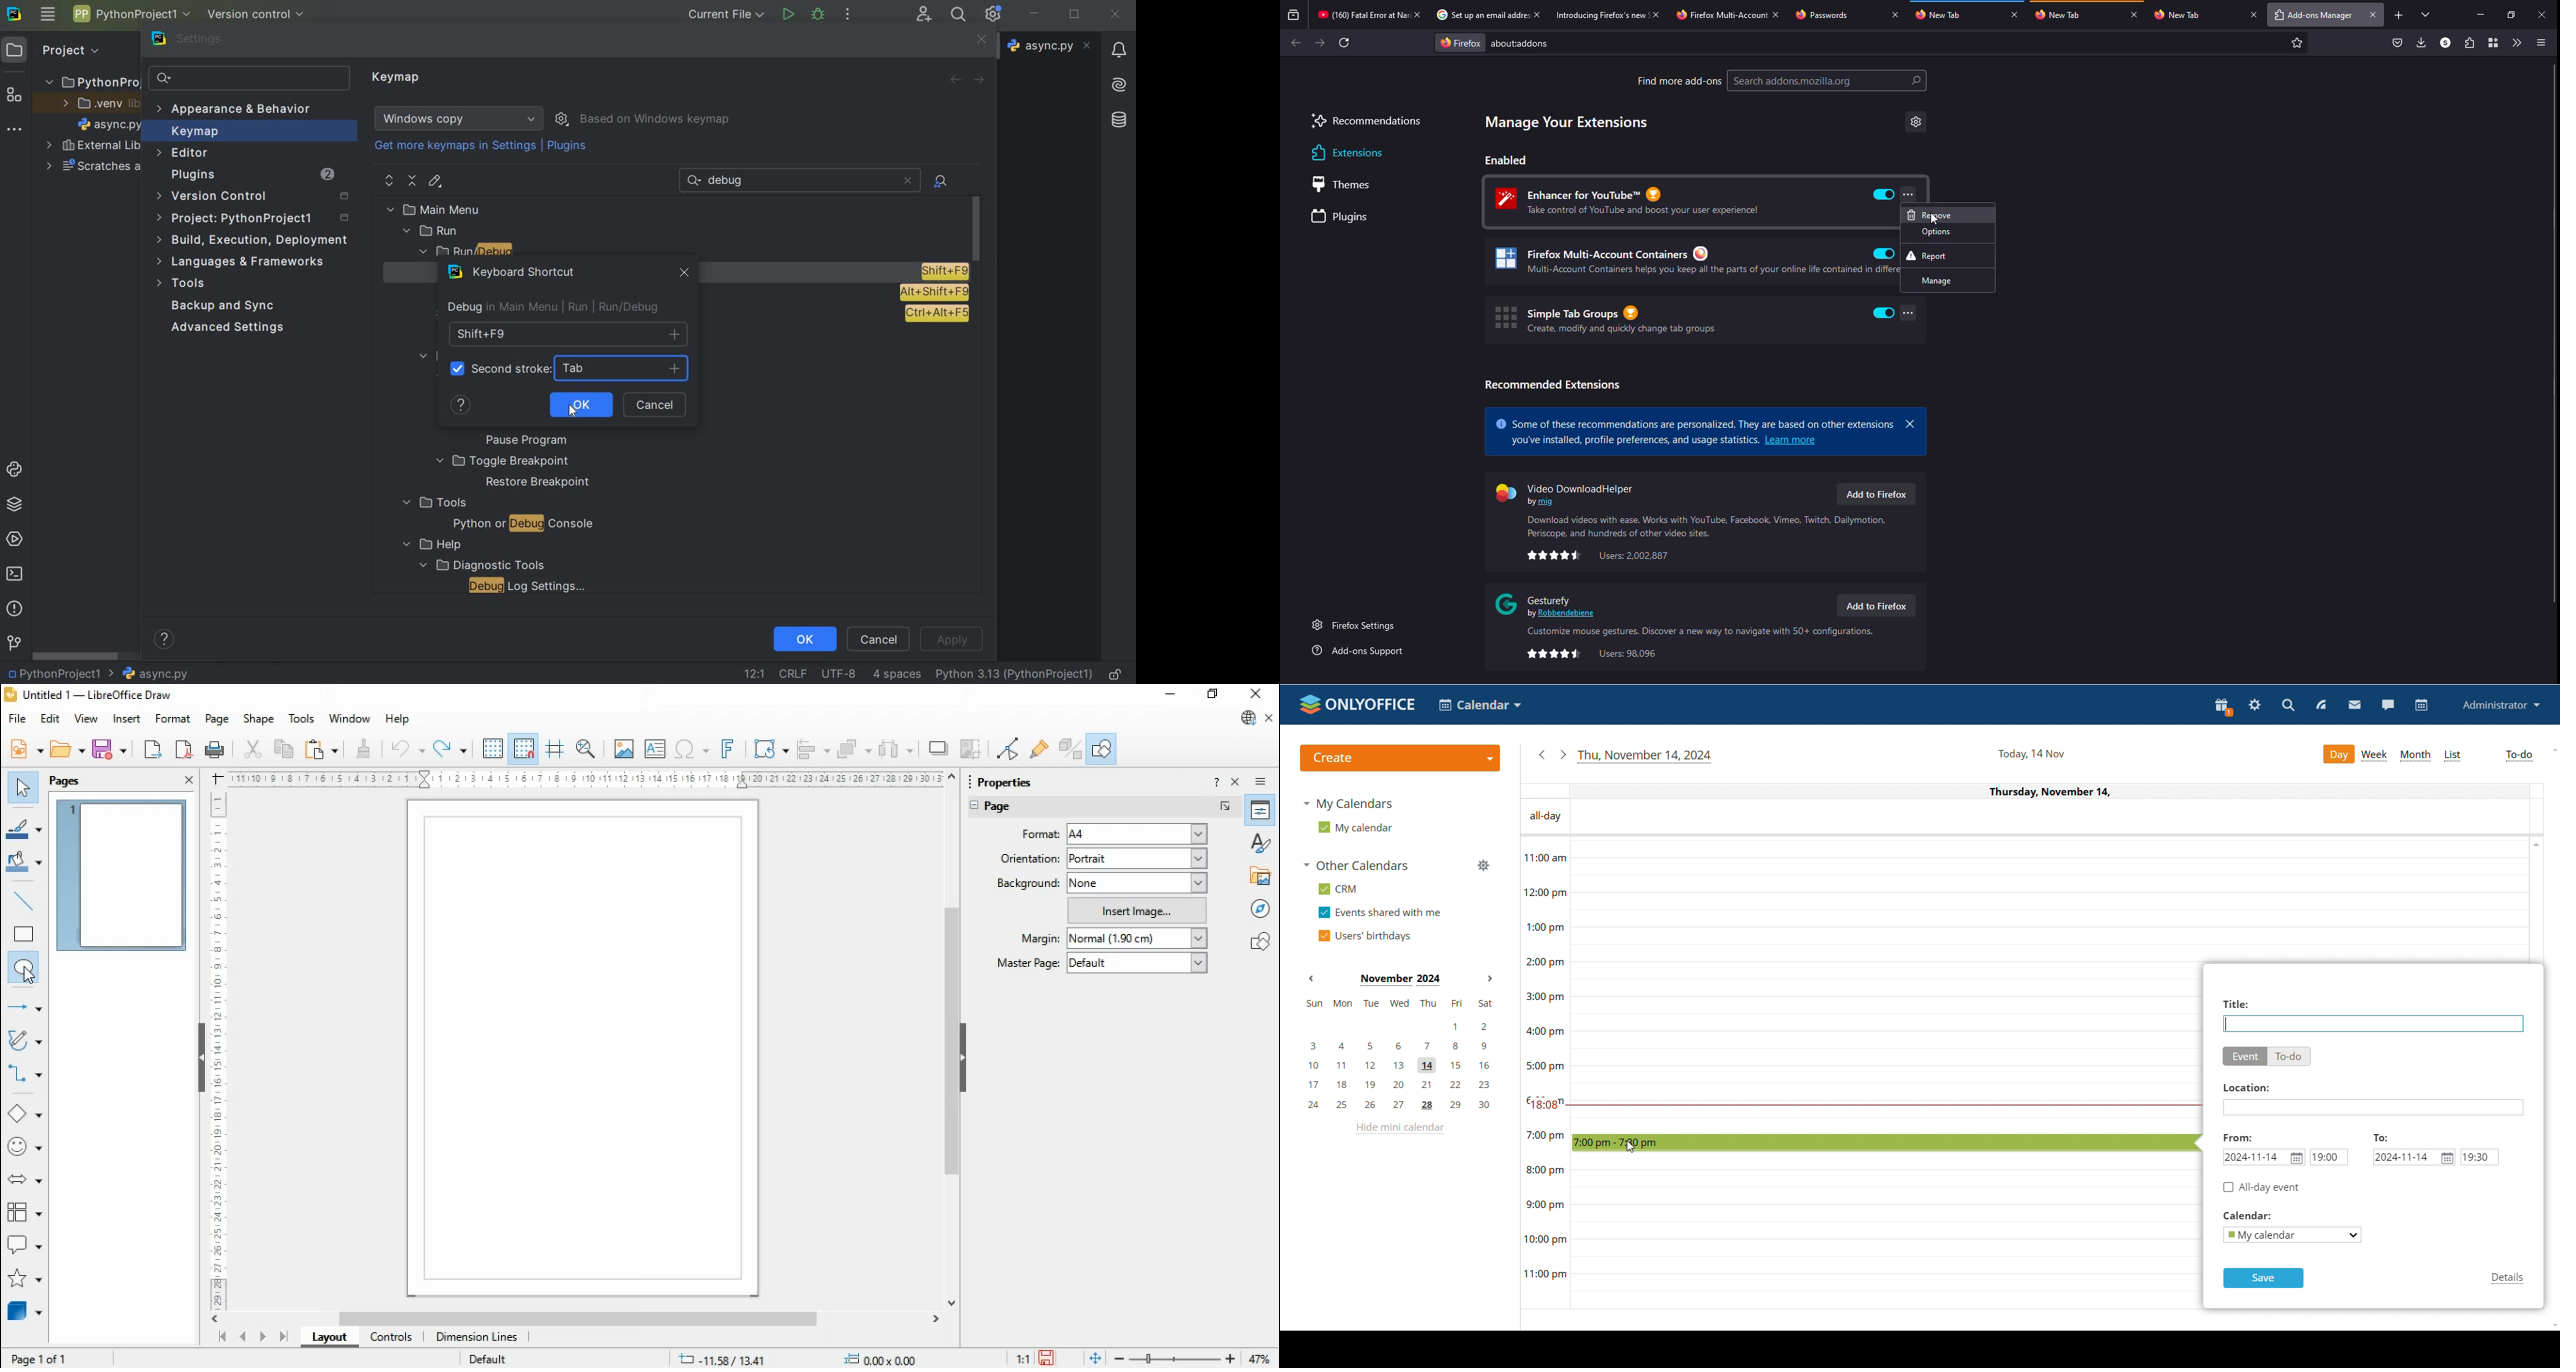 The image size is (2576, 1372). What do you see at coordinates (252, 748) in the screenshot?
I see `cut` at bounding box center [252, 748].